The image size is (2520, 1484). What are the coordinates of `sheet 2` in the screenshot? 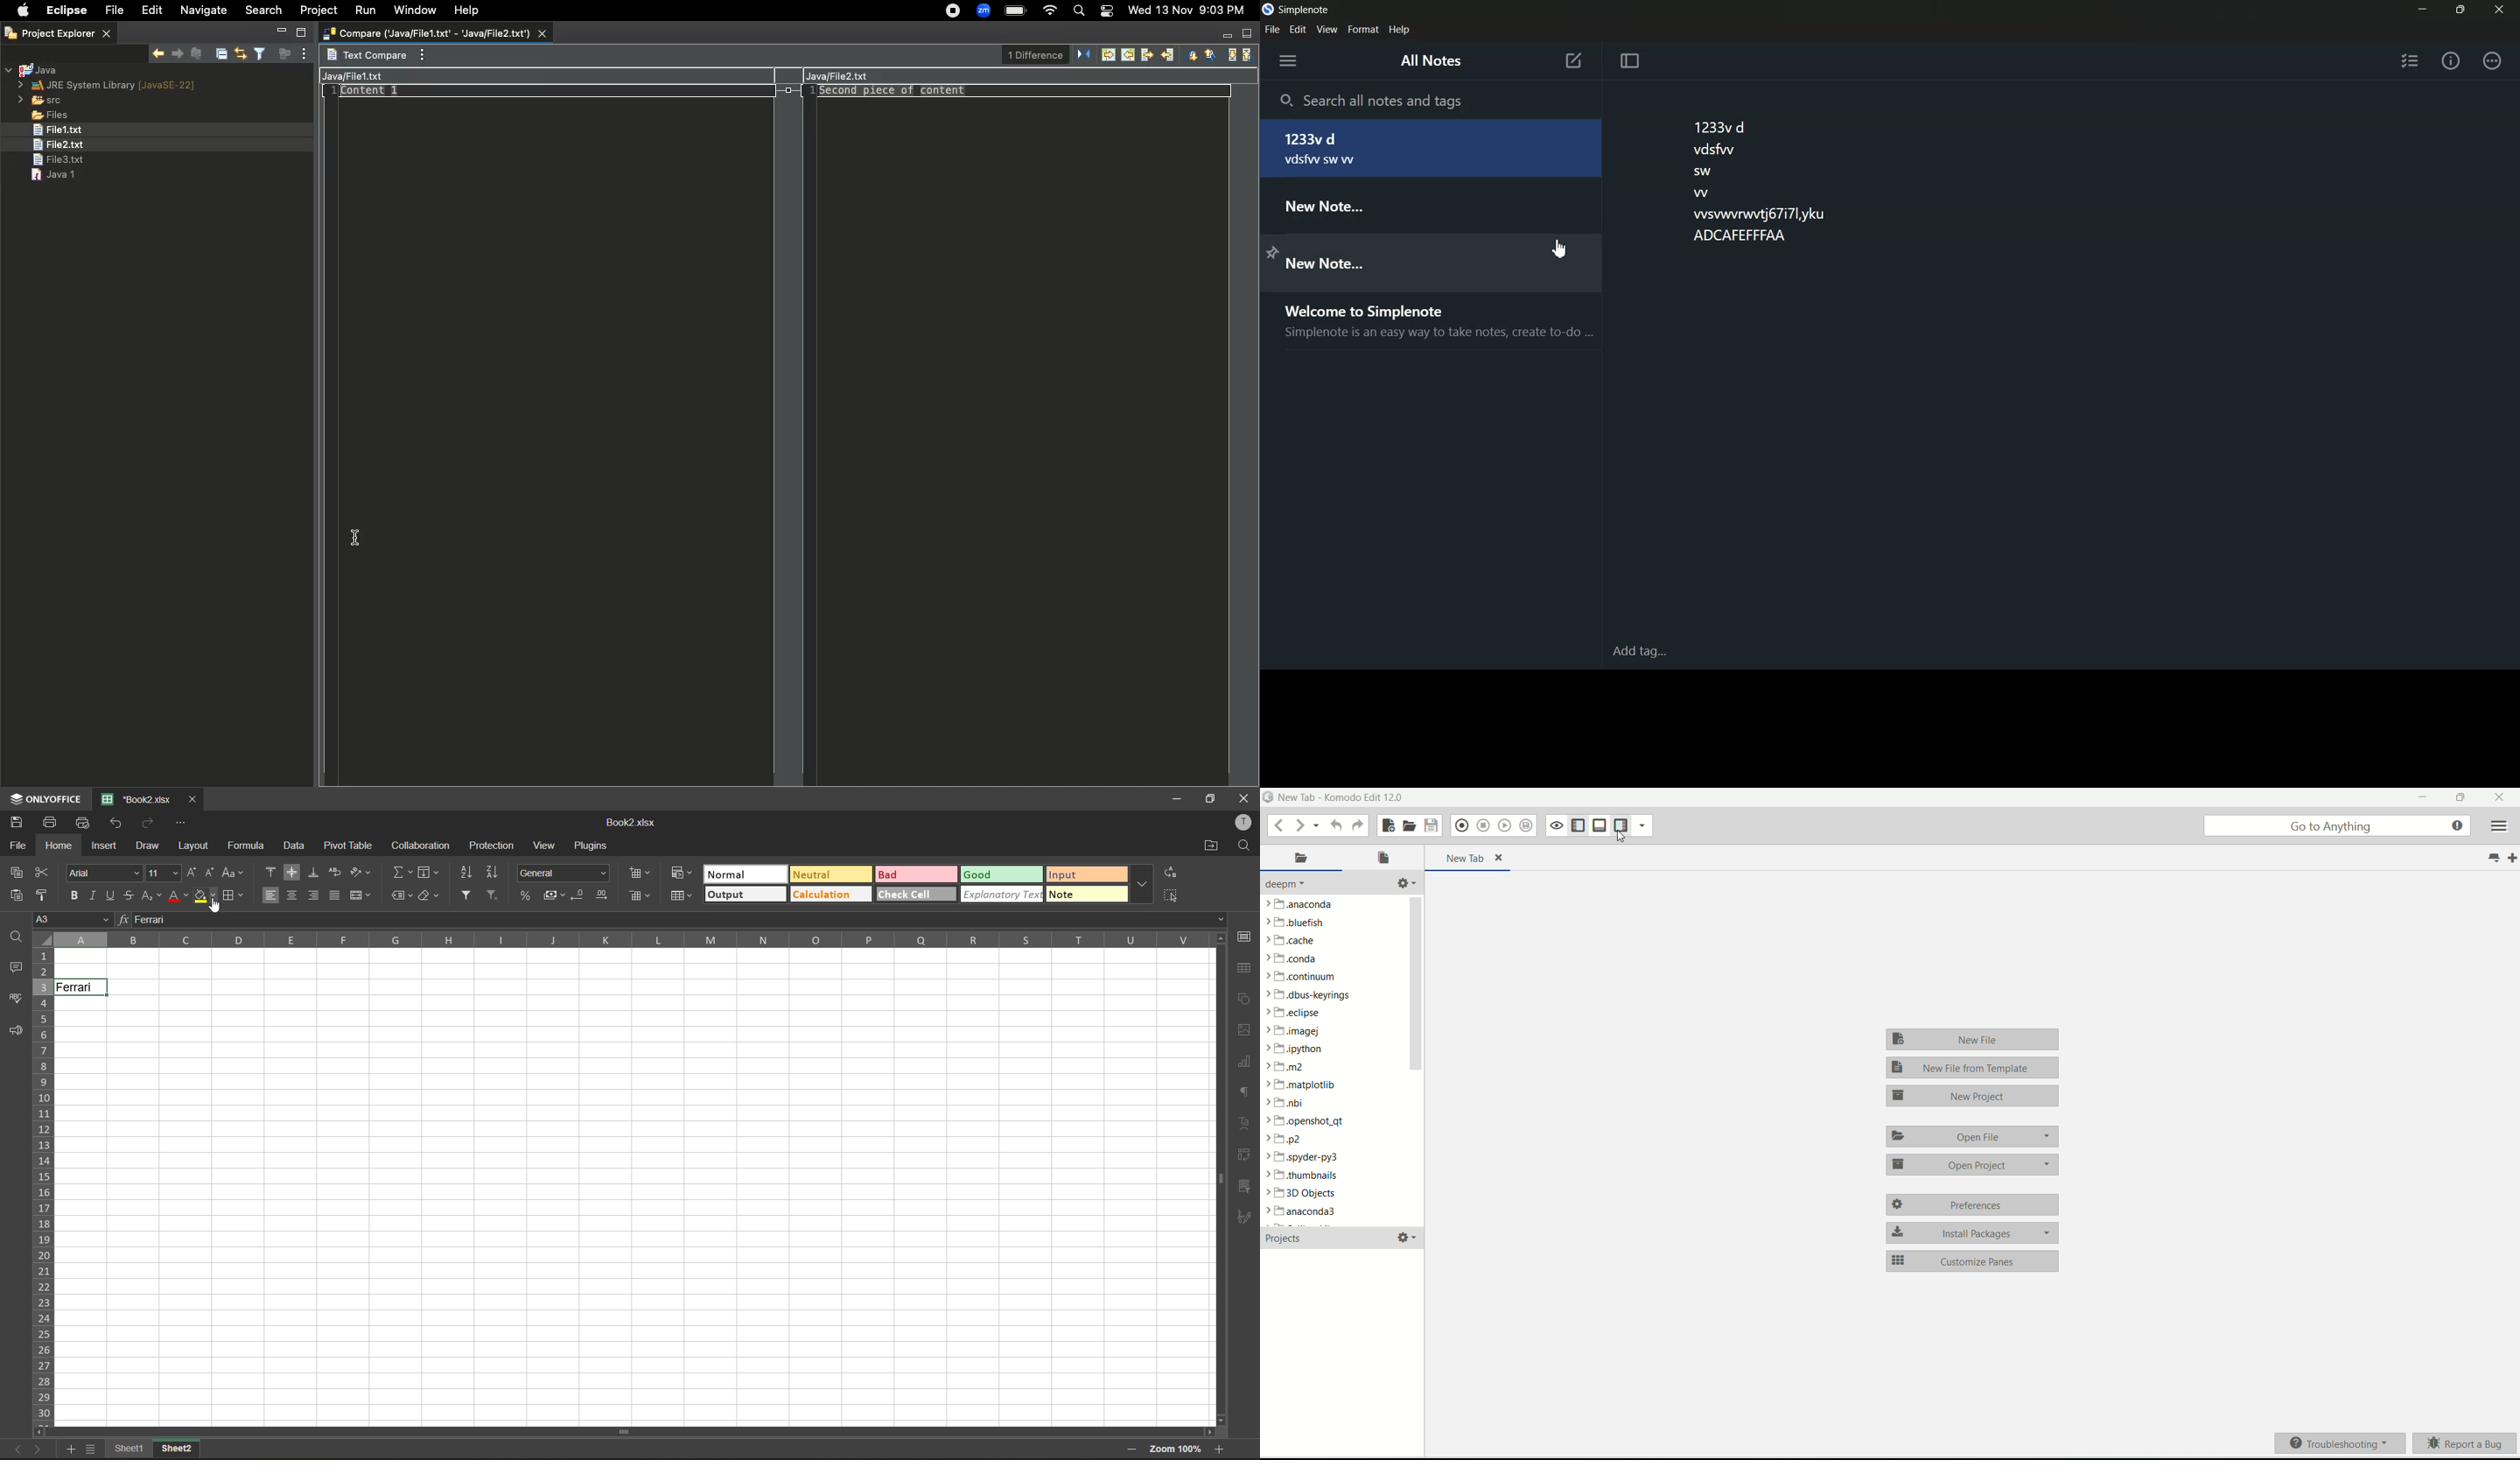 It's located at (182, 1450).